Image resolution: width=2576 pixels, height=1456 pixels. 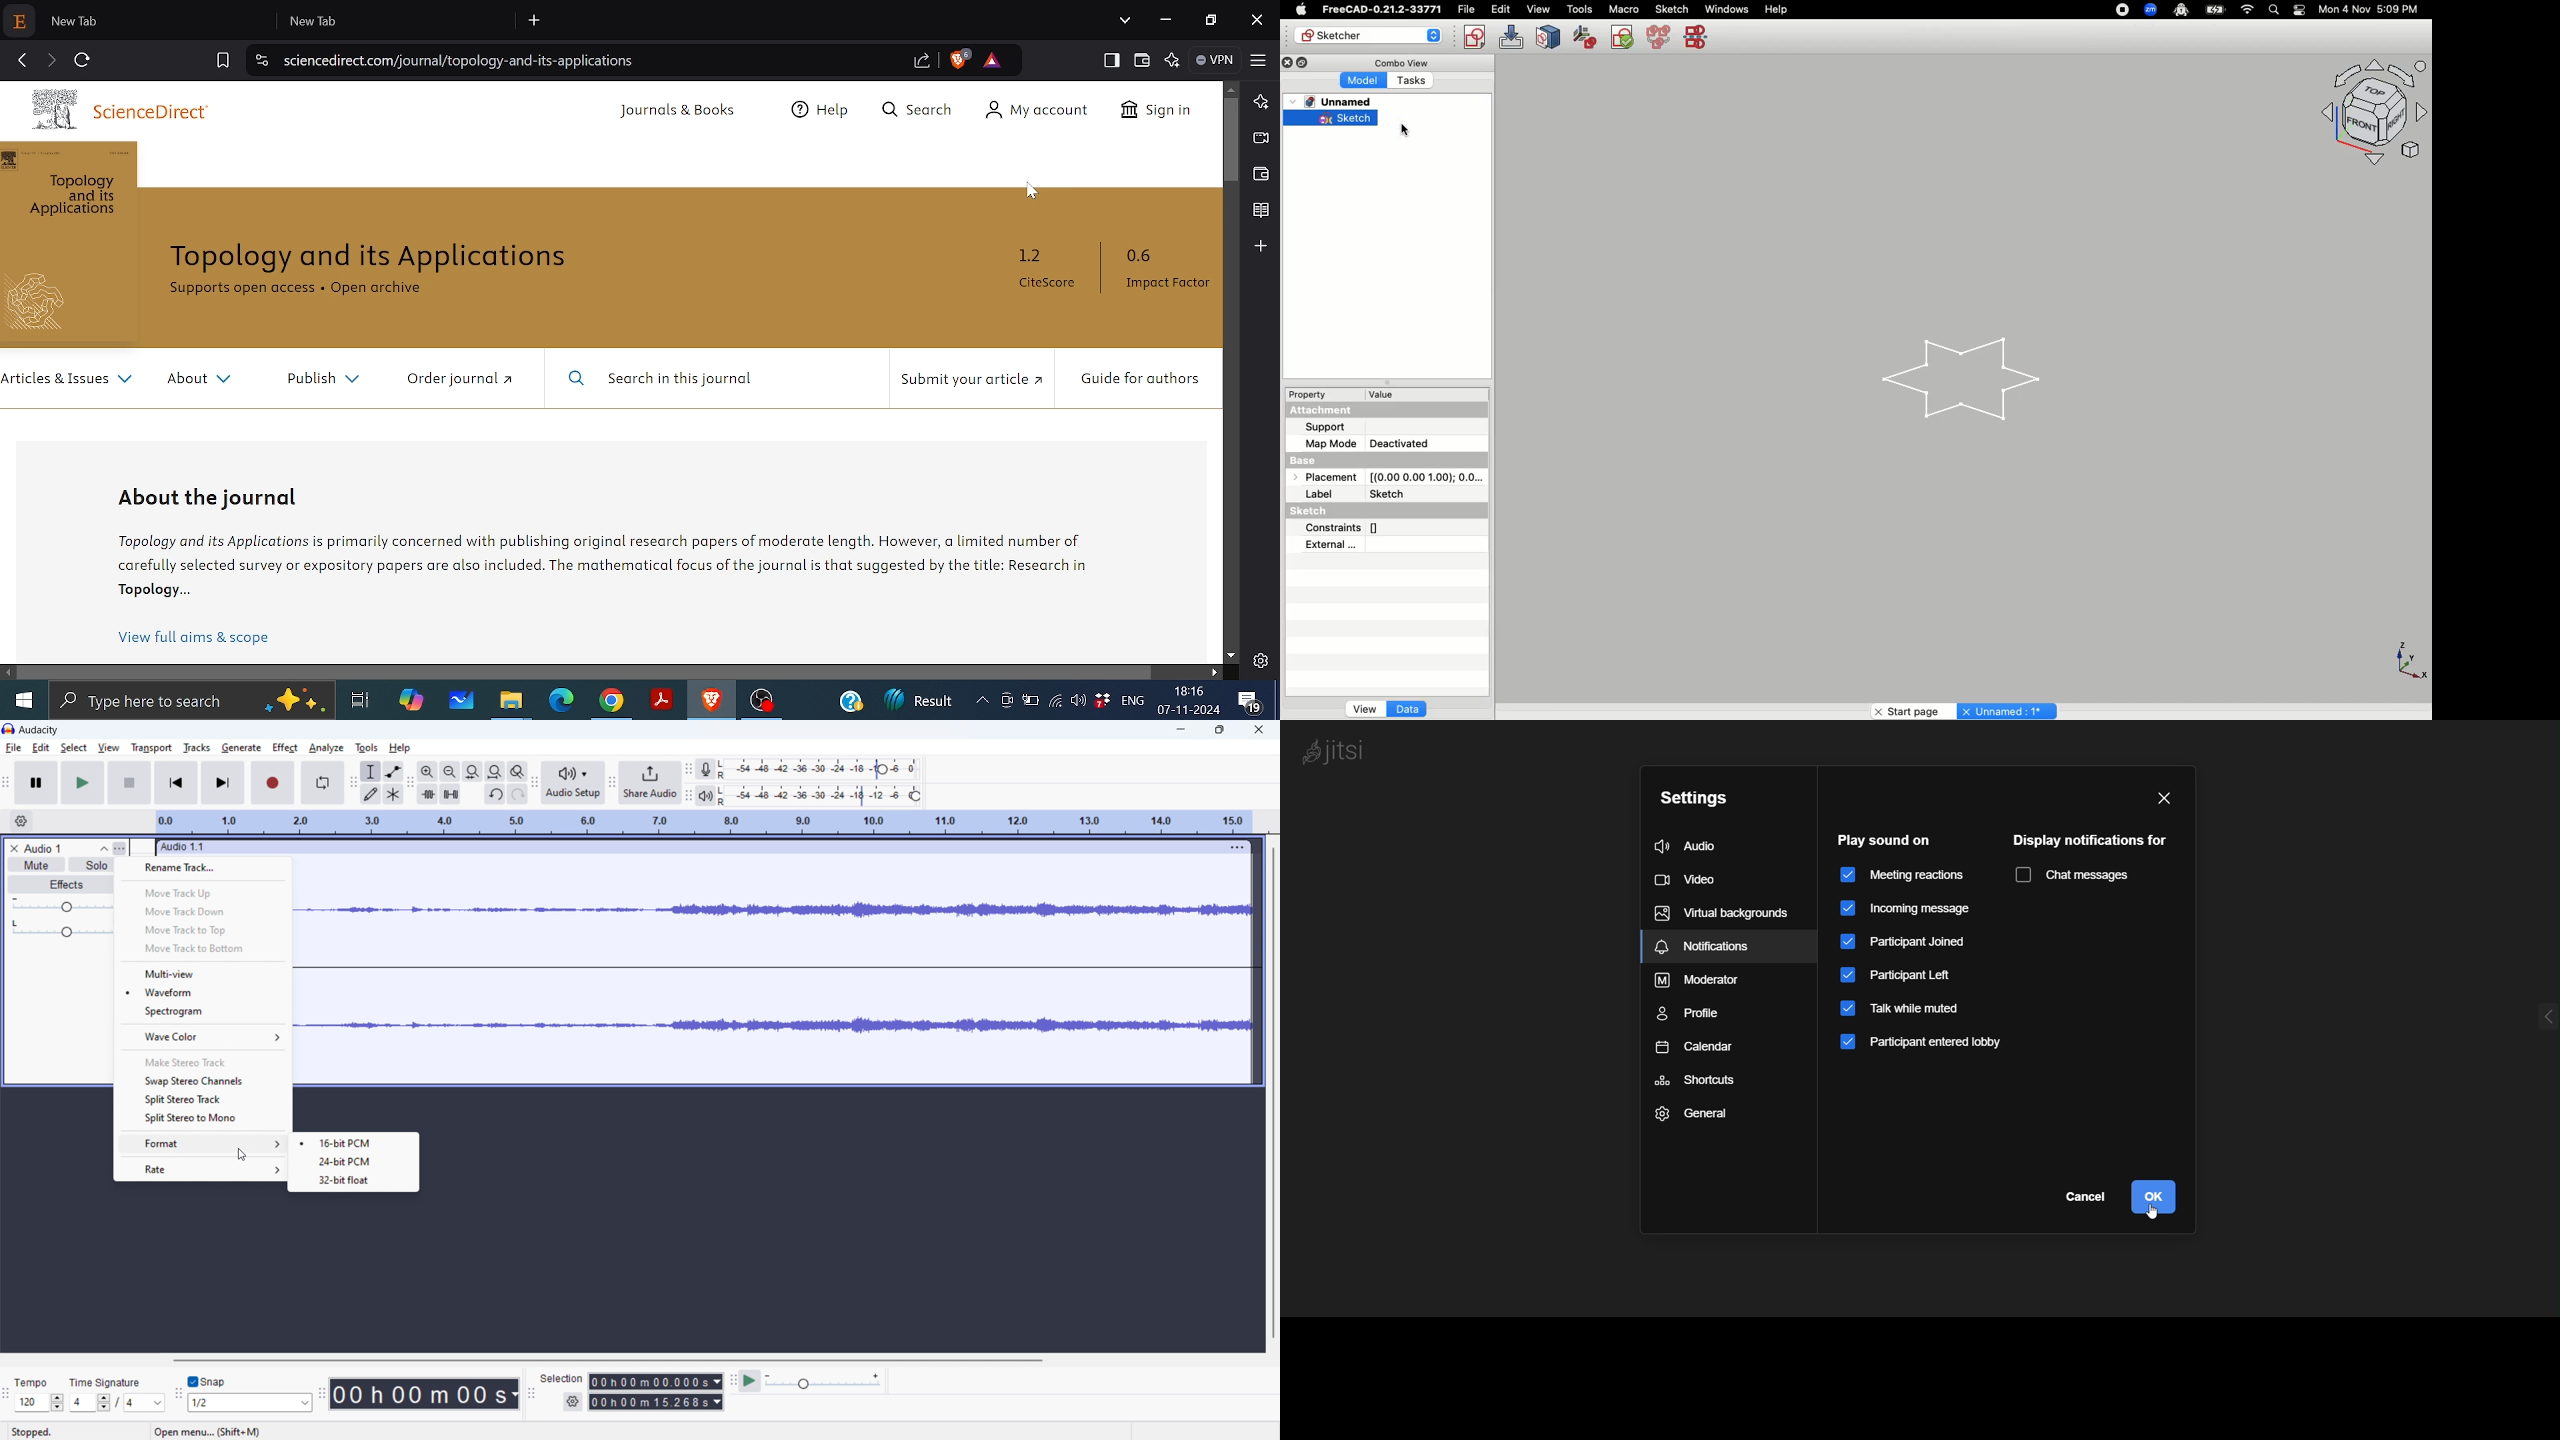 I want to click on swap stereo channels, so click(x=201, y=1081).